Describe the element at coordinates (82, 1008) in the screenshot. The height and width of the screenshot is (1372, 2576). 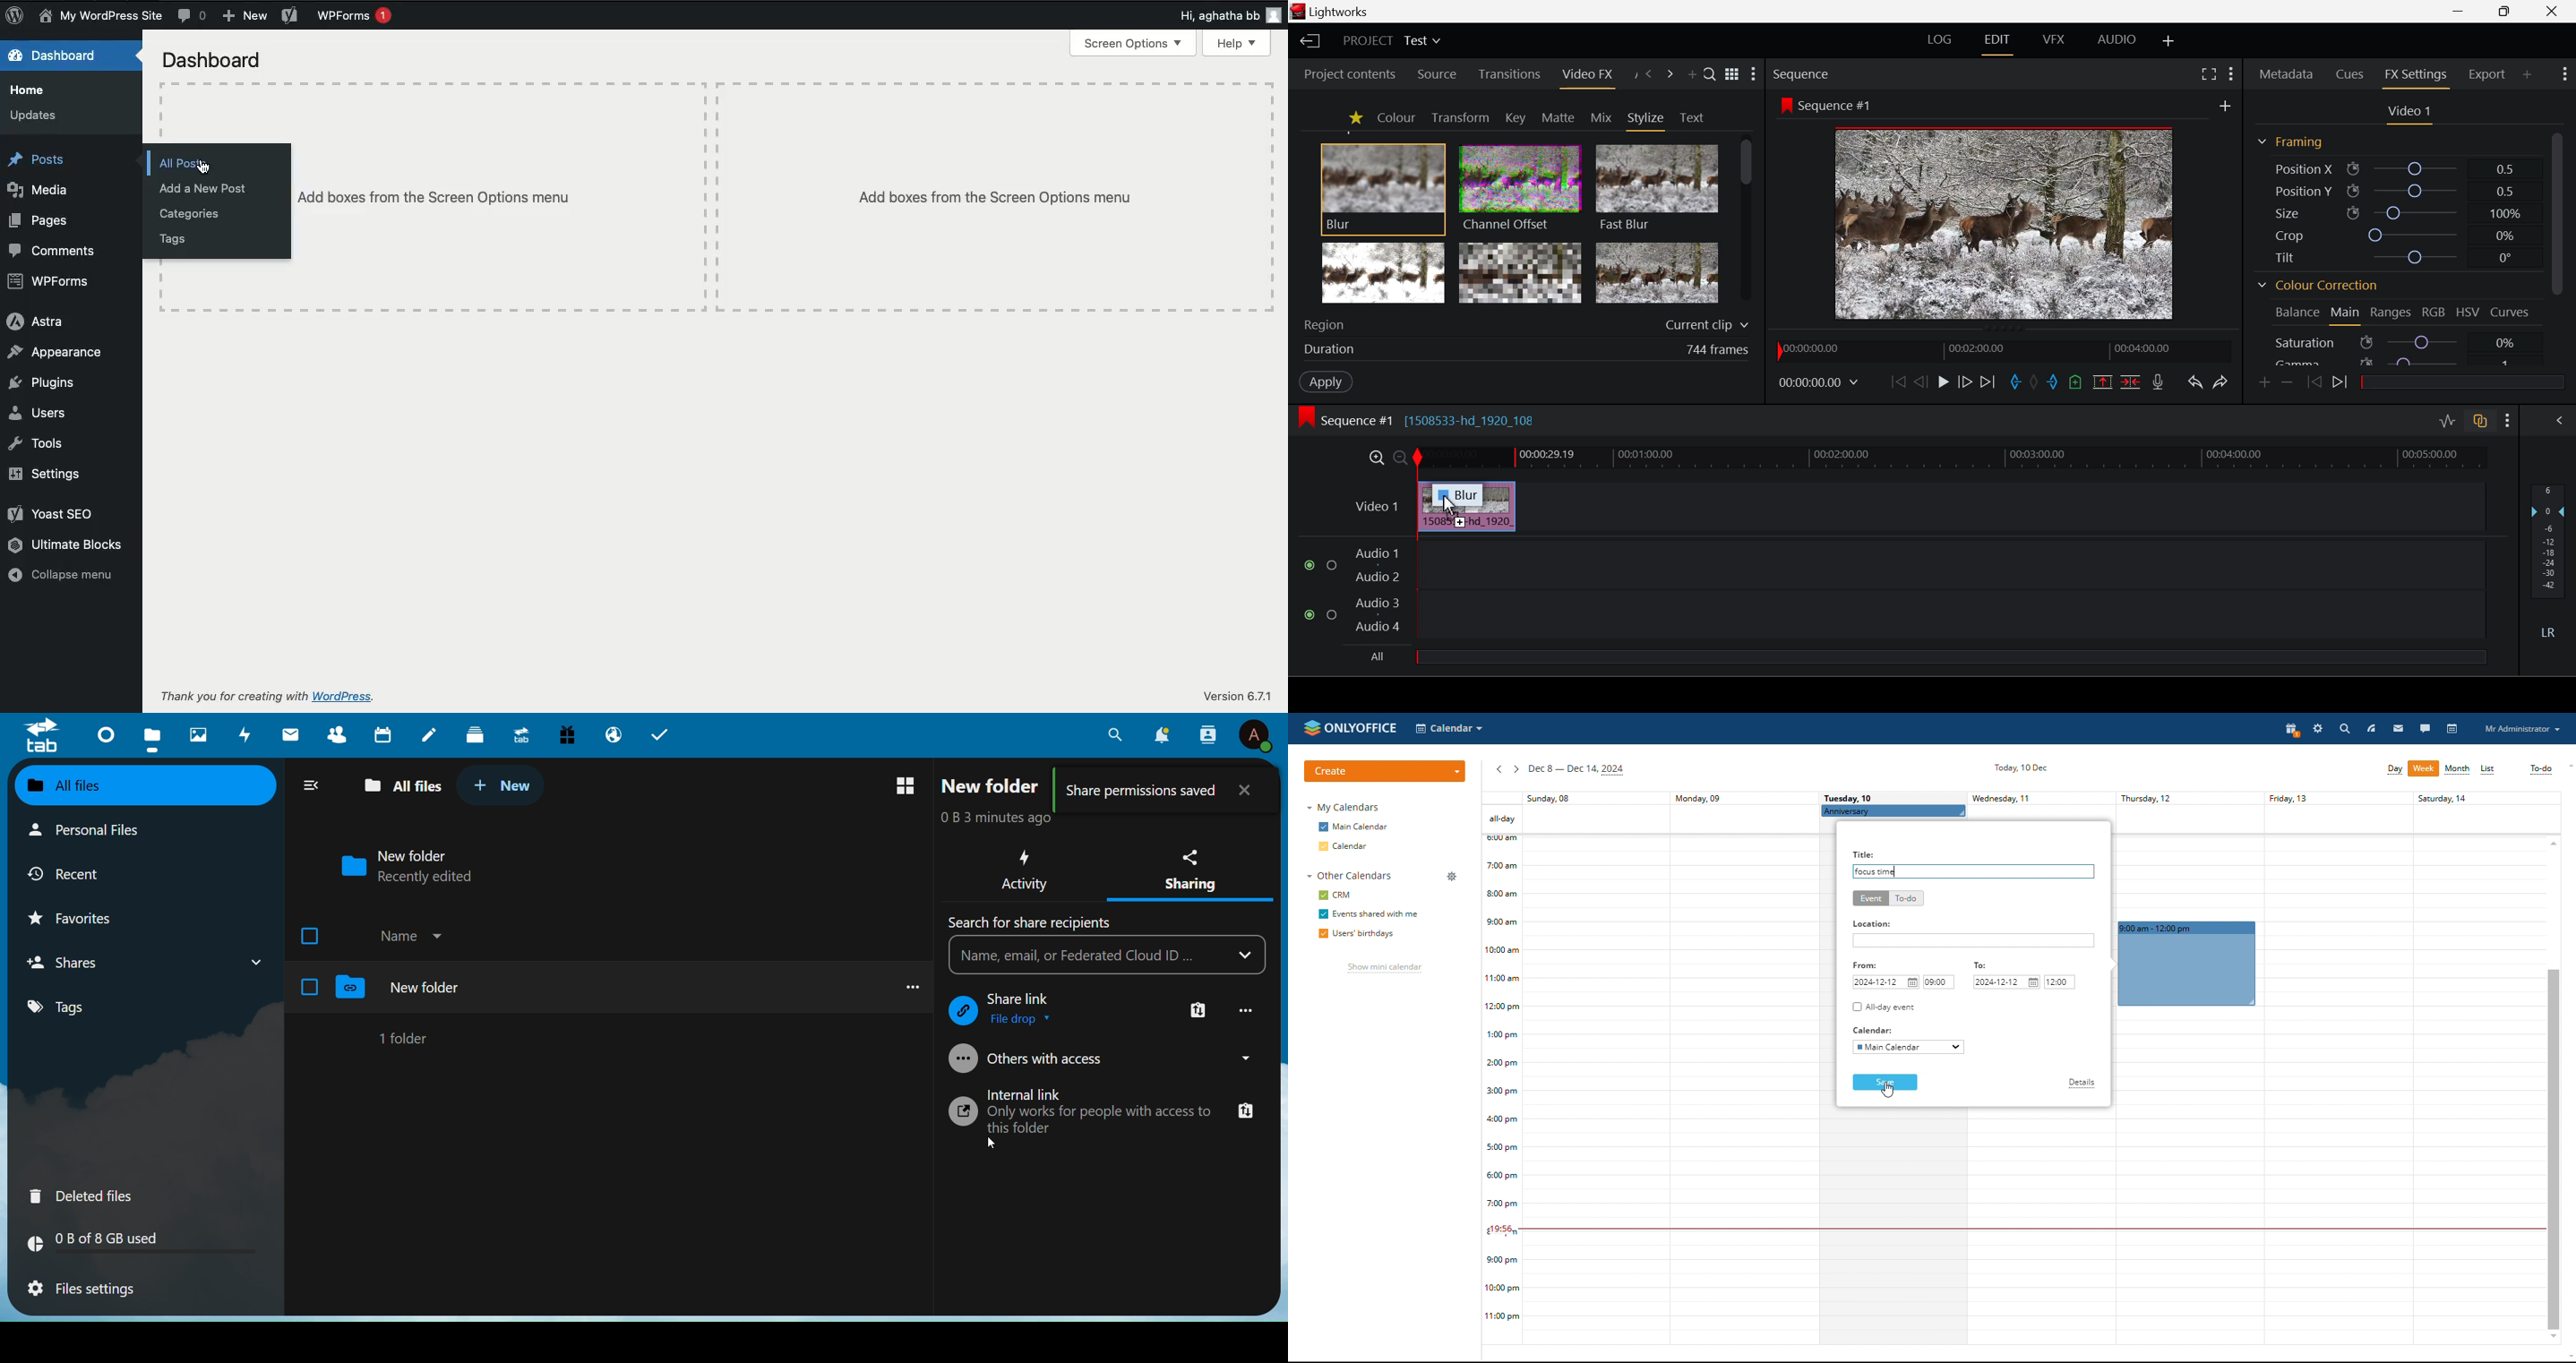
I see `Tags` at that location.